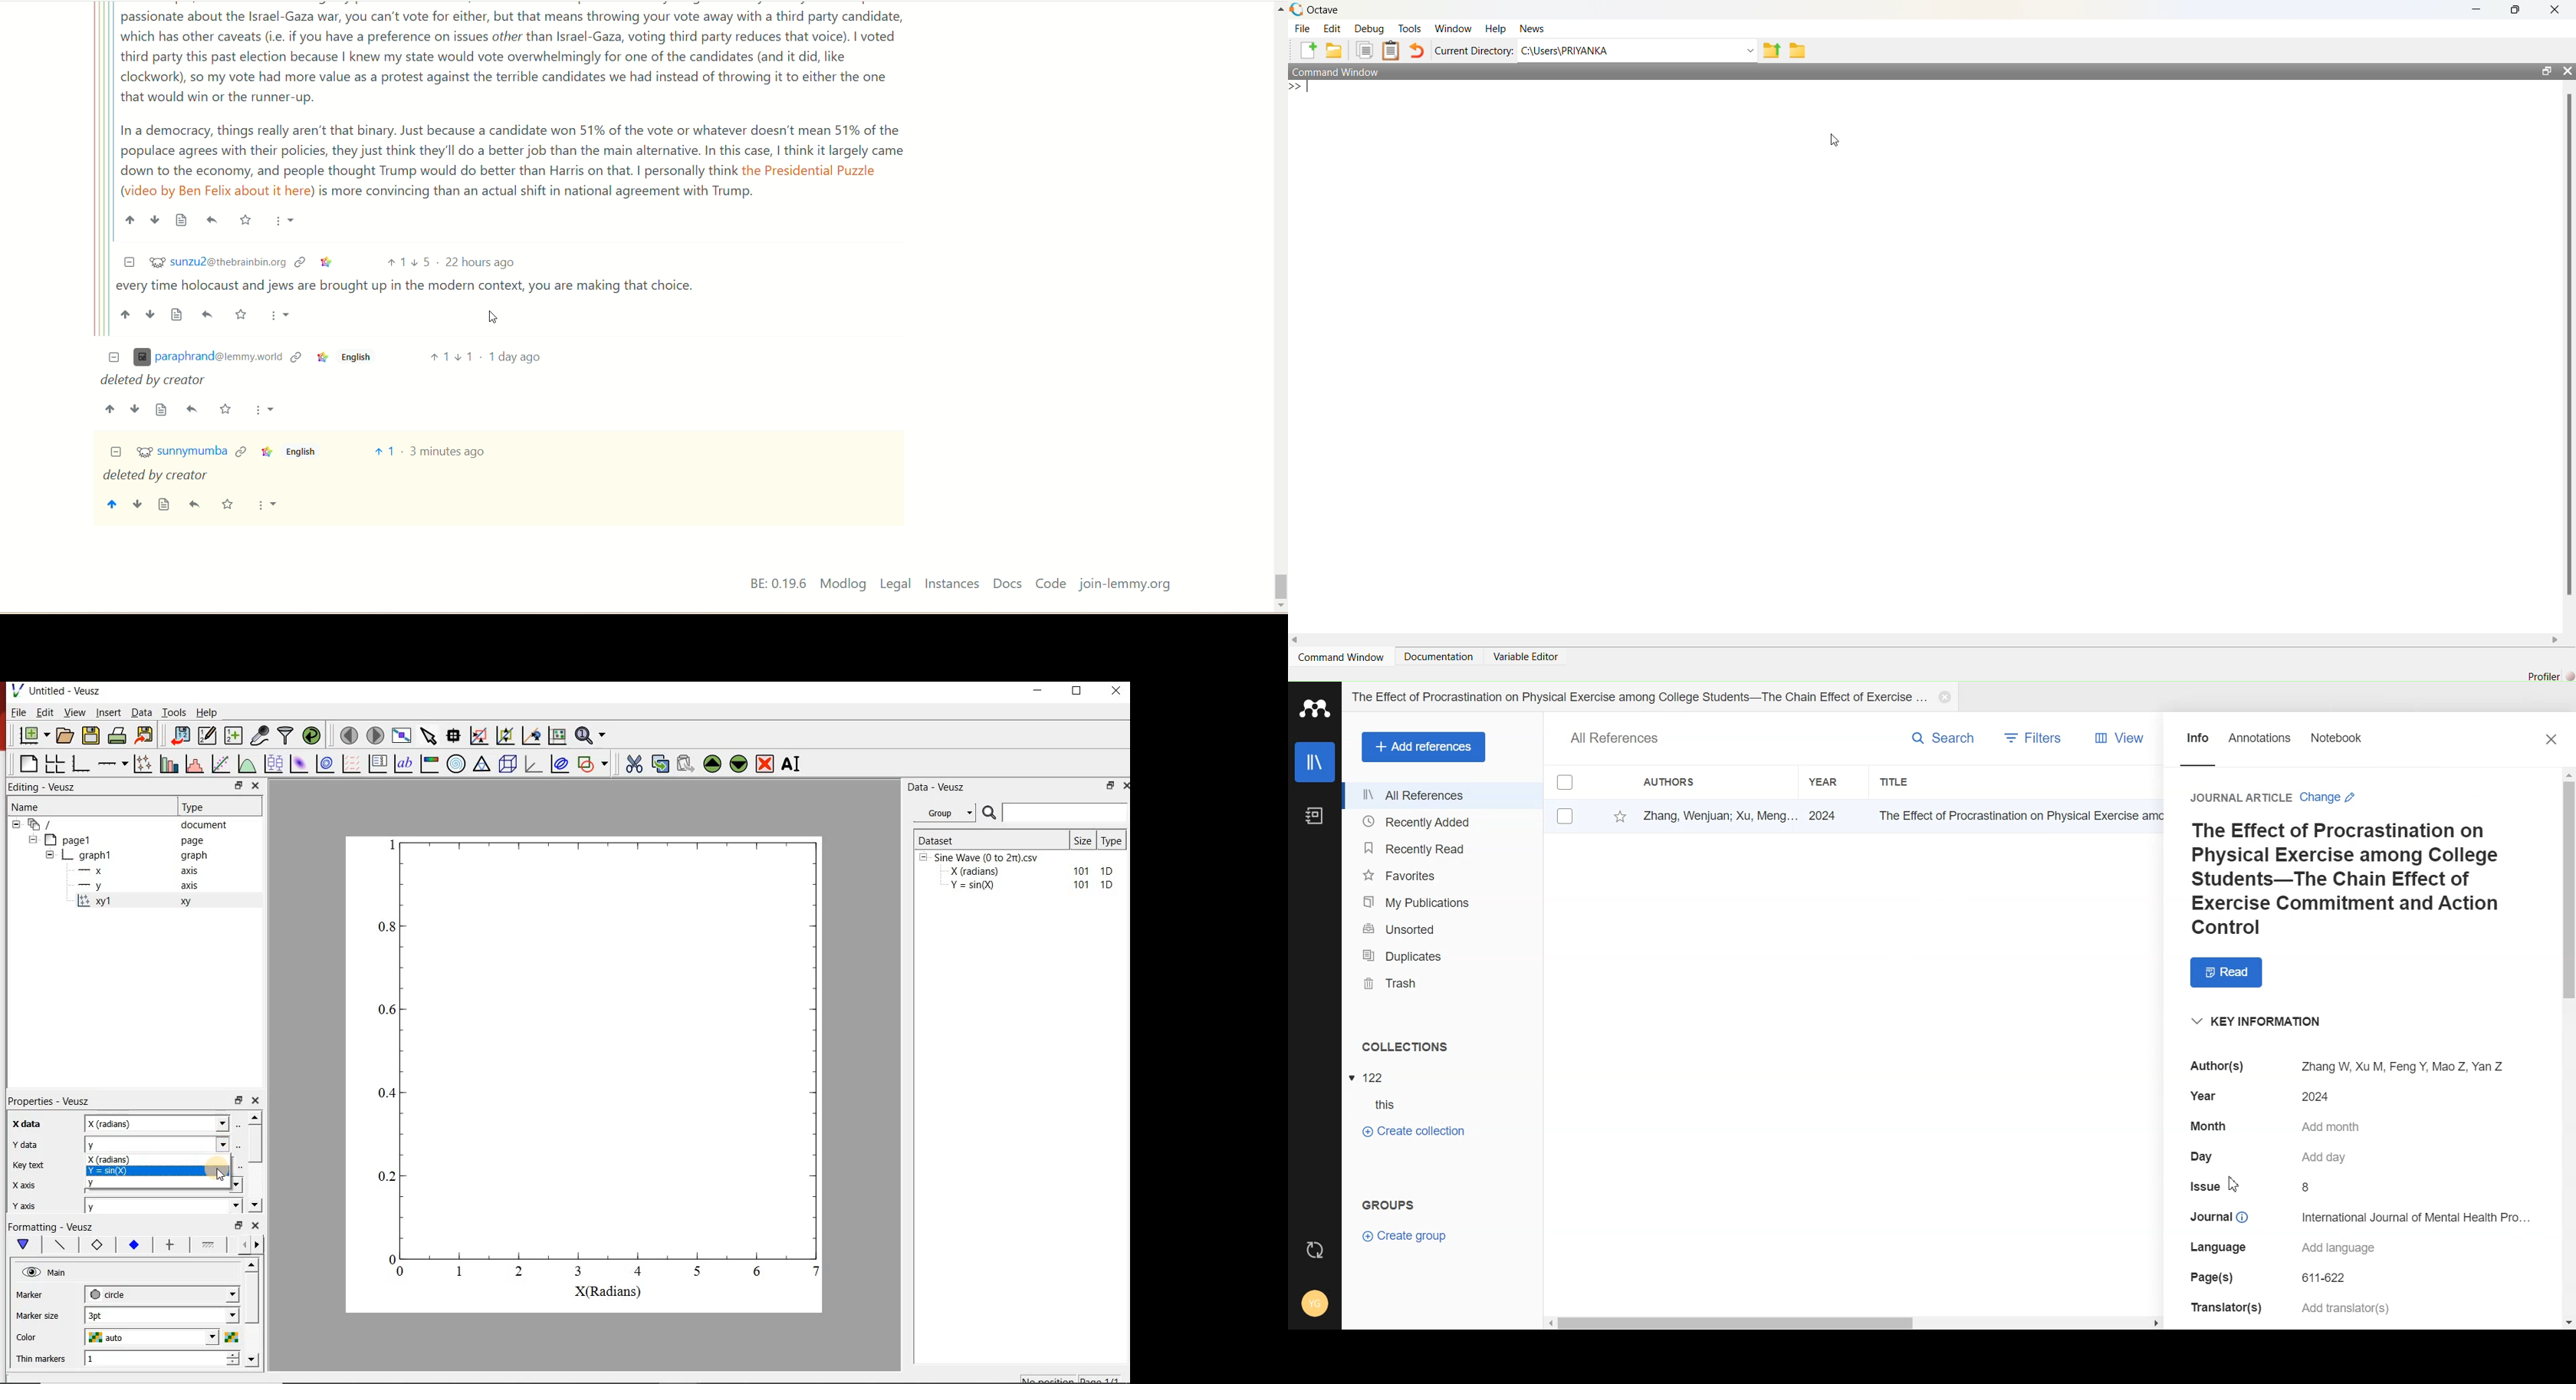 This screenshot has width=2576, height=1400. What do you see at coordinates (2294, 1309) in the screenshot?
I see `Translator(s) Add translator(s)` at bounding box center [2294, 1309].